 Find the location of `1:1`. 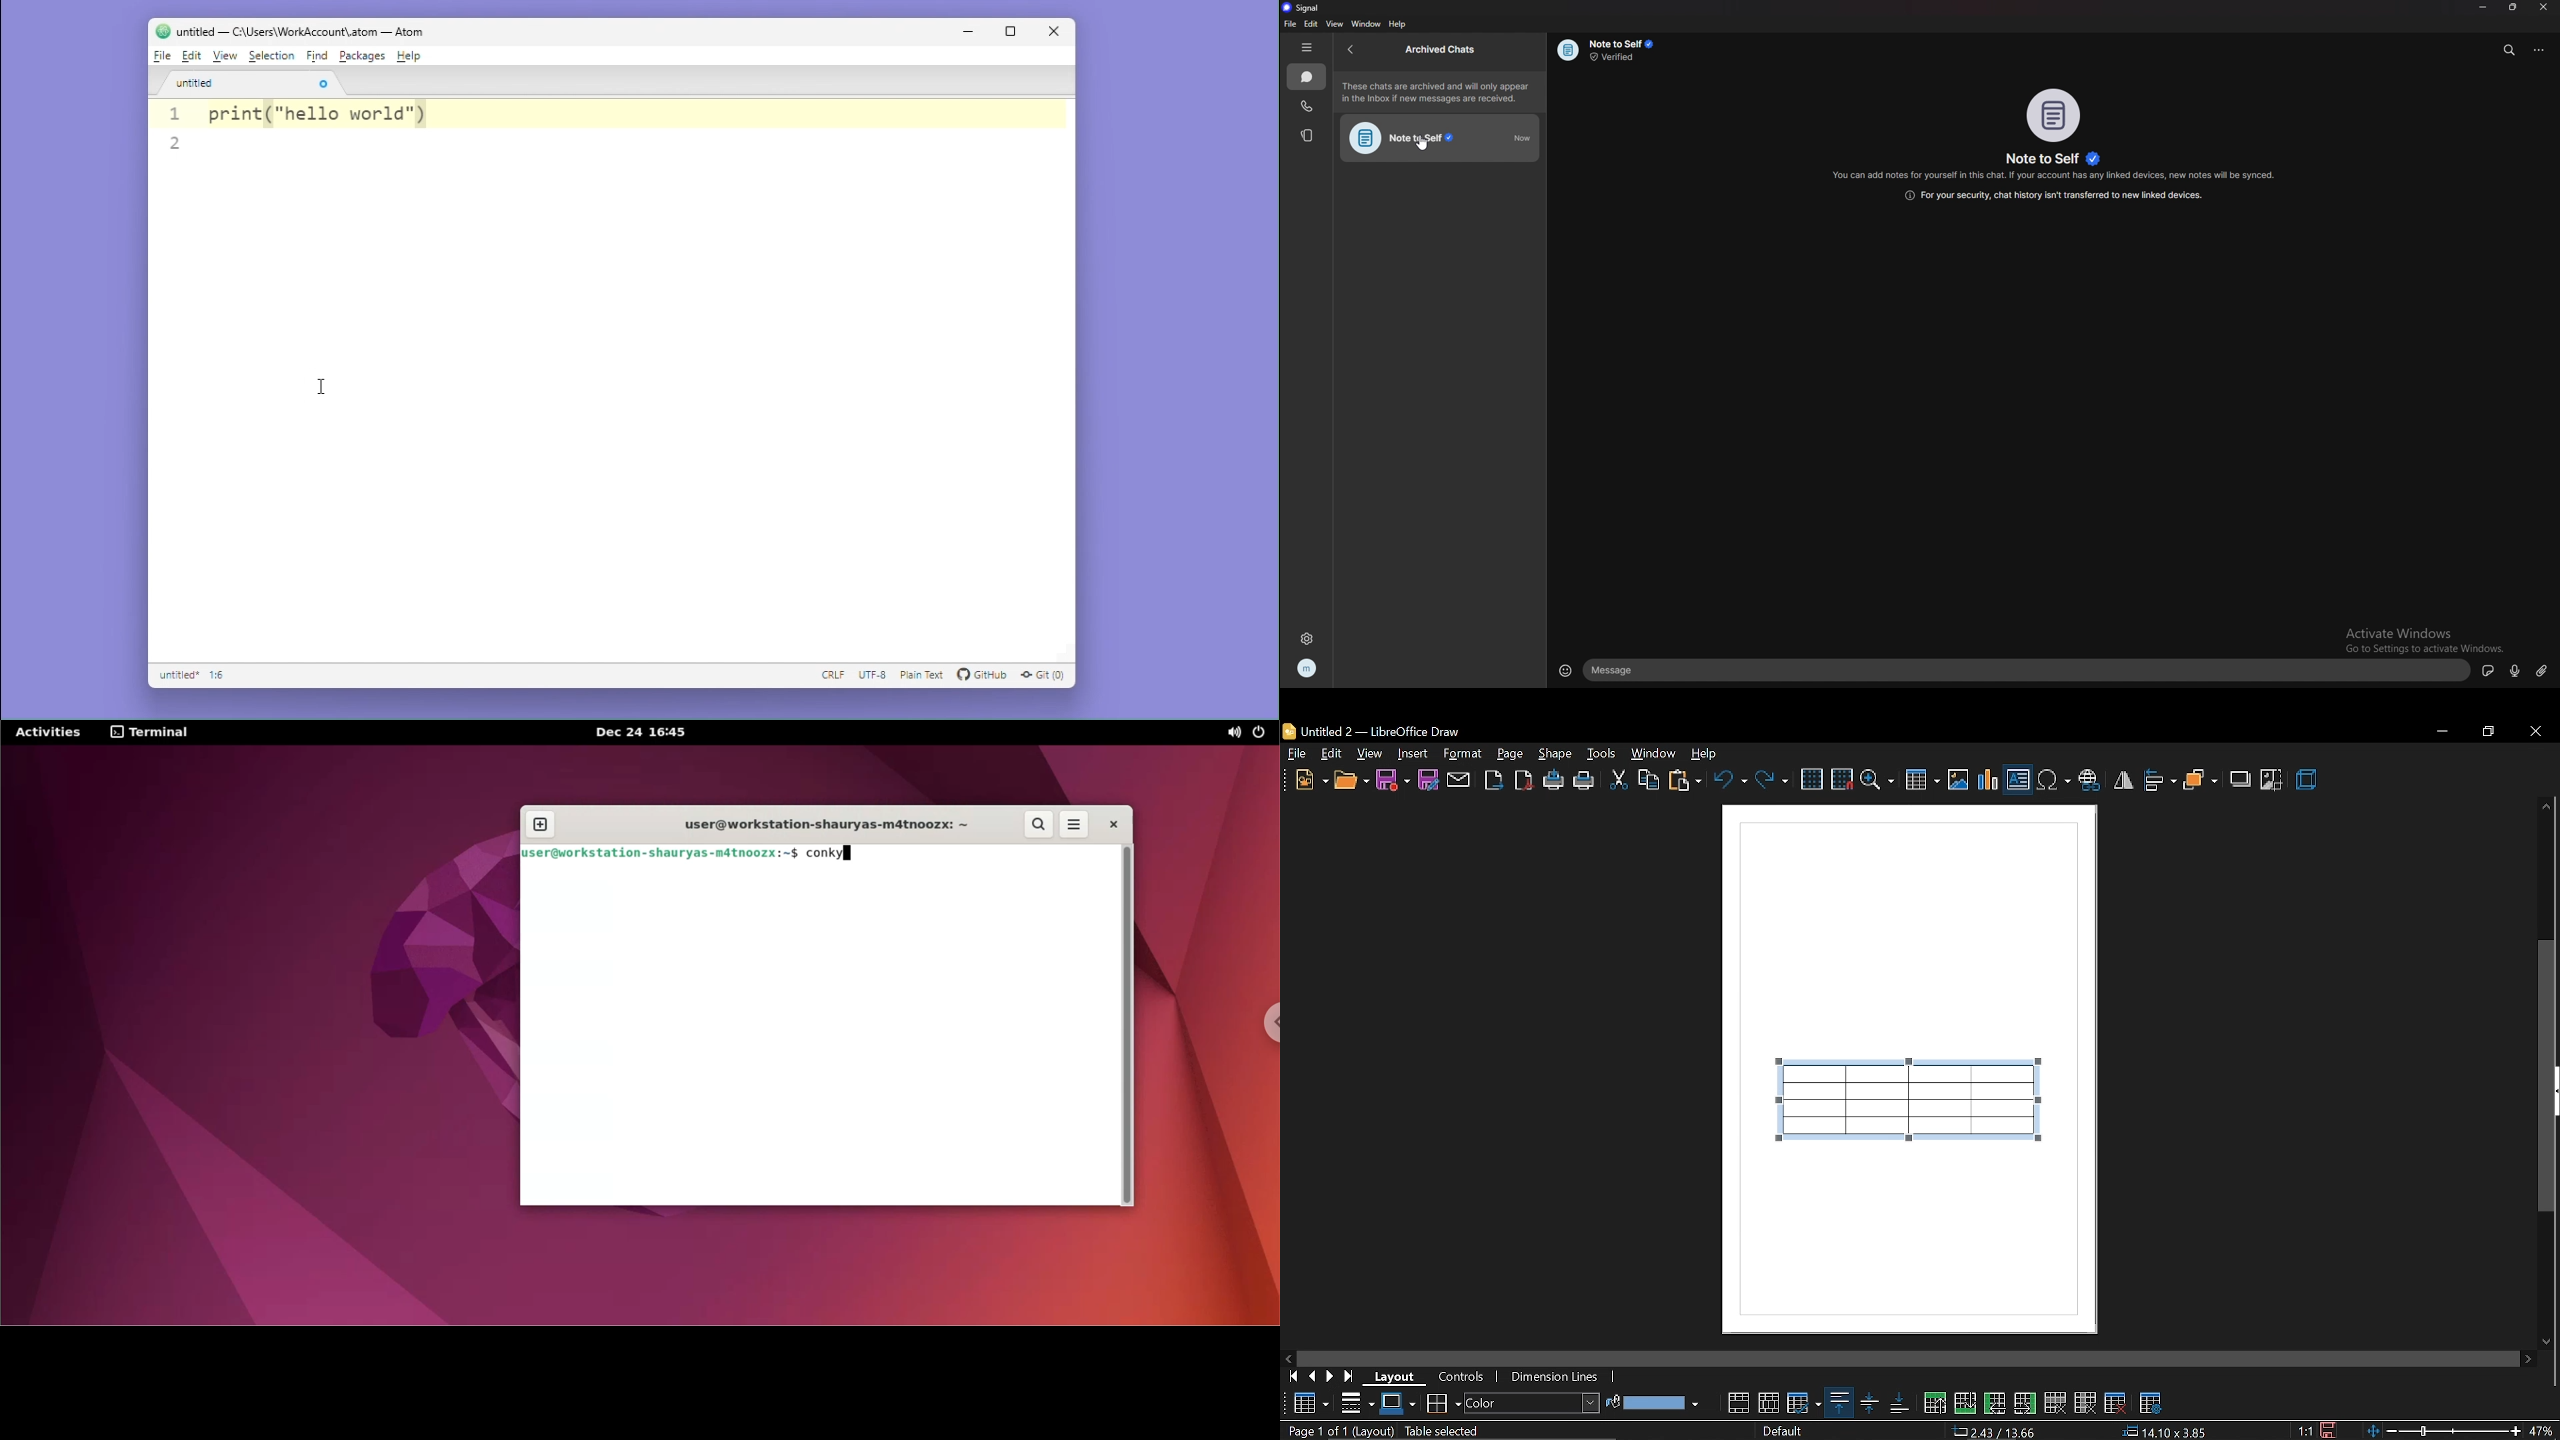

1:1 is located at coordinates (2304, 1431).